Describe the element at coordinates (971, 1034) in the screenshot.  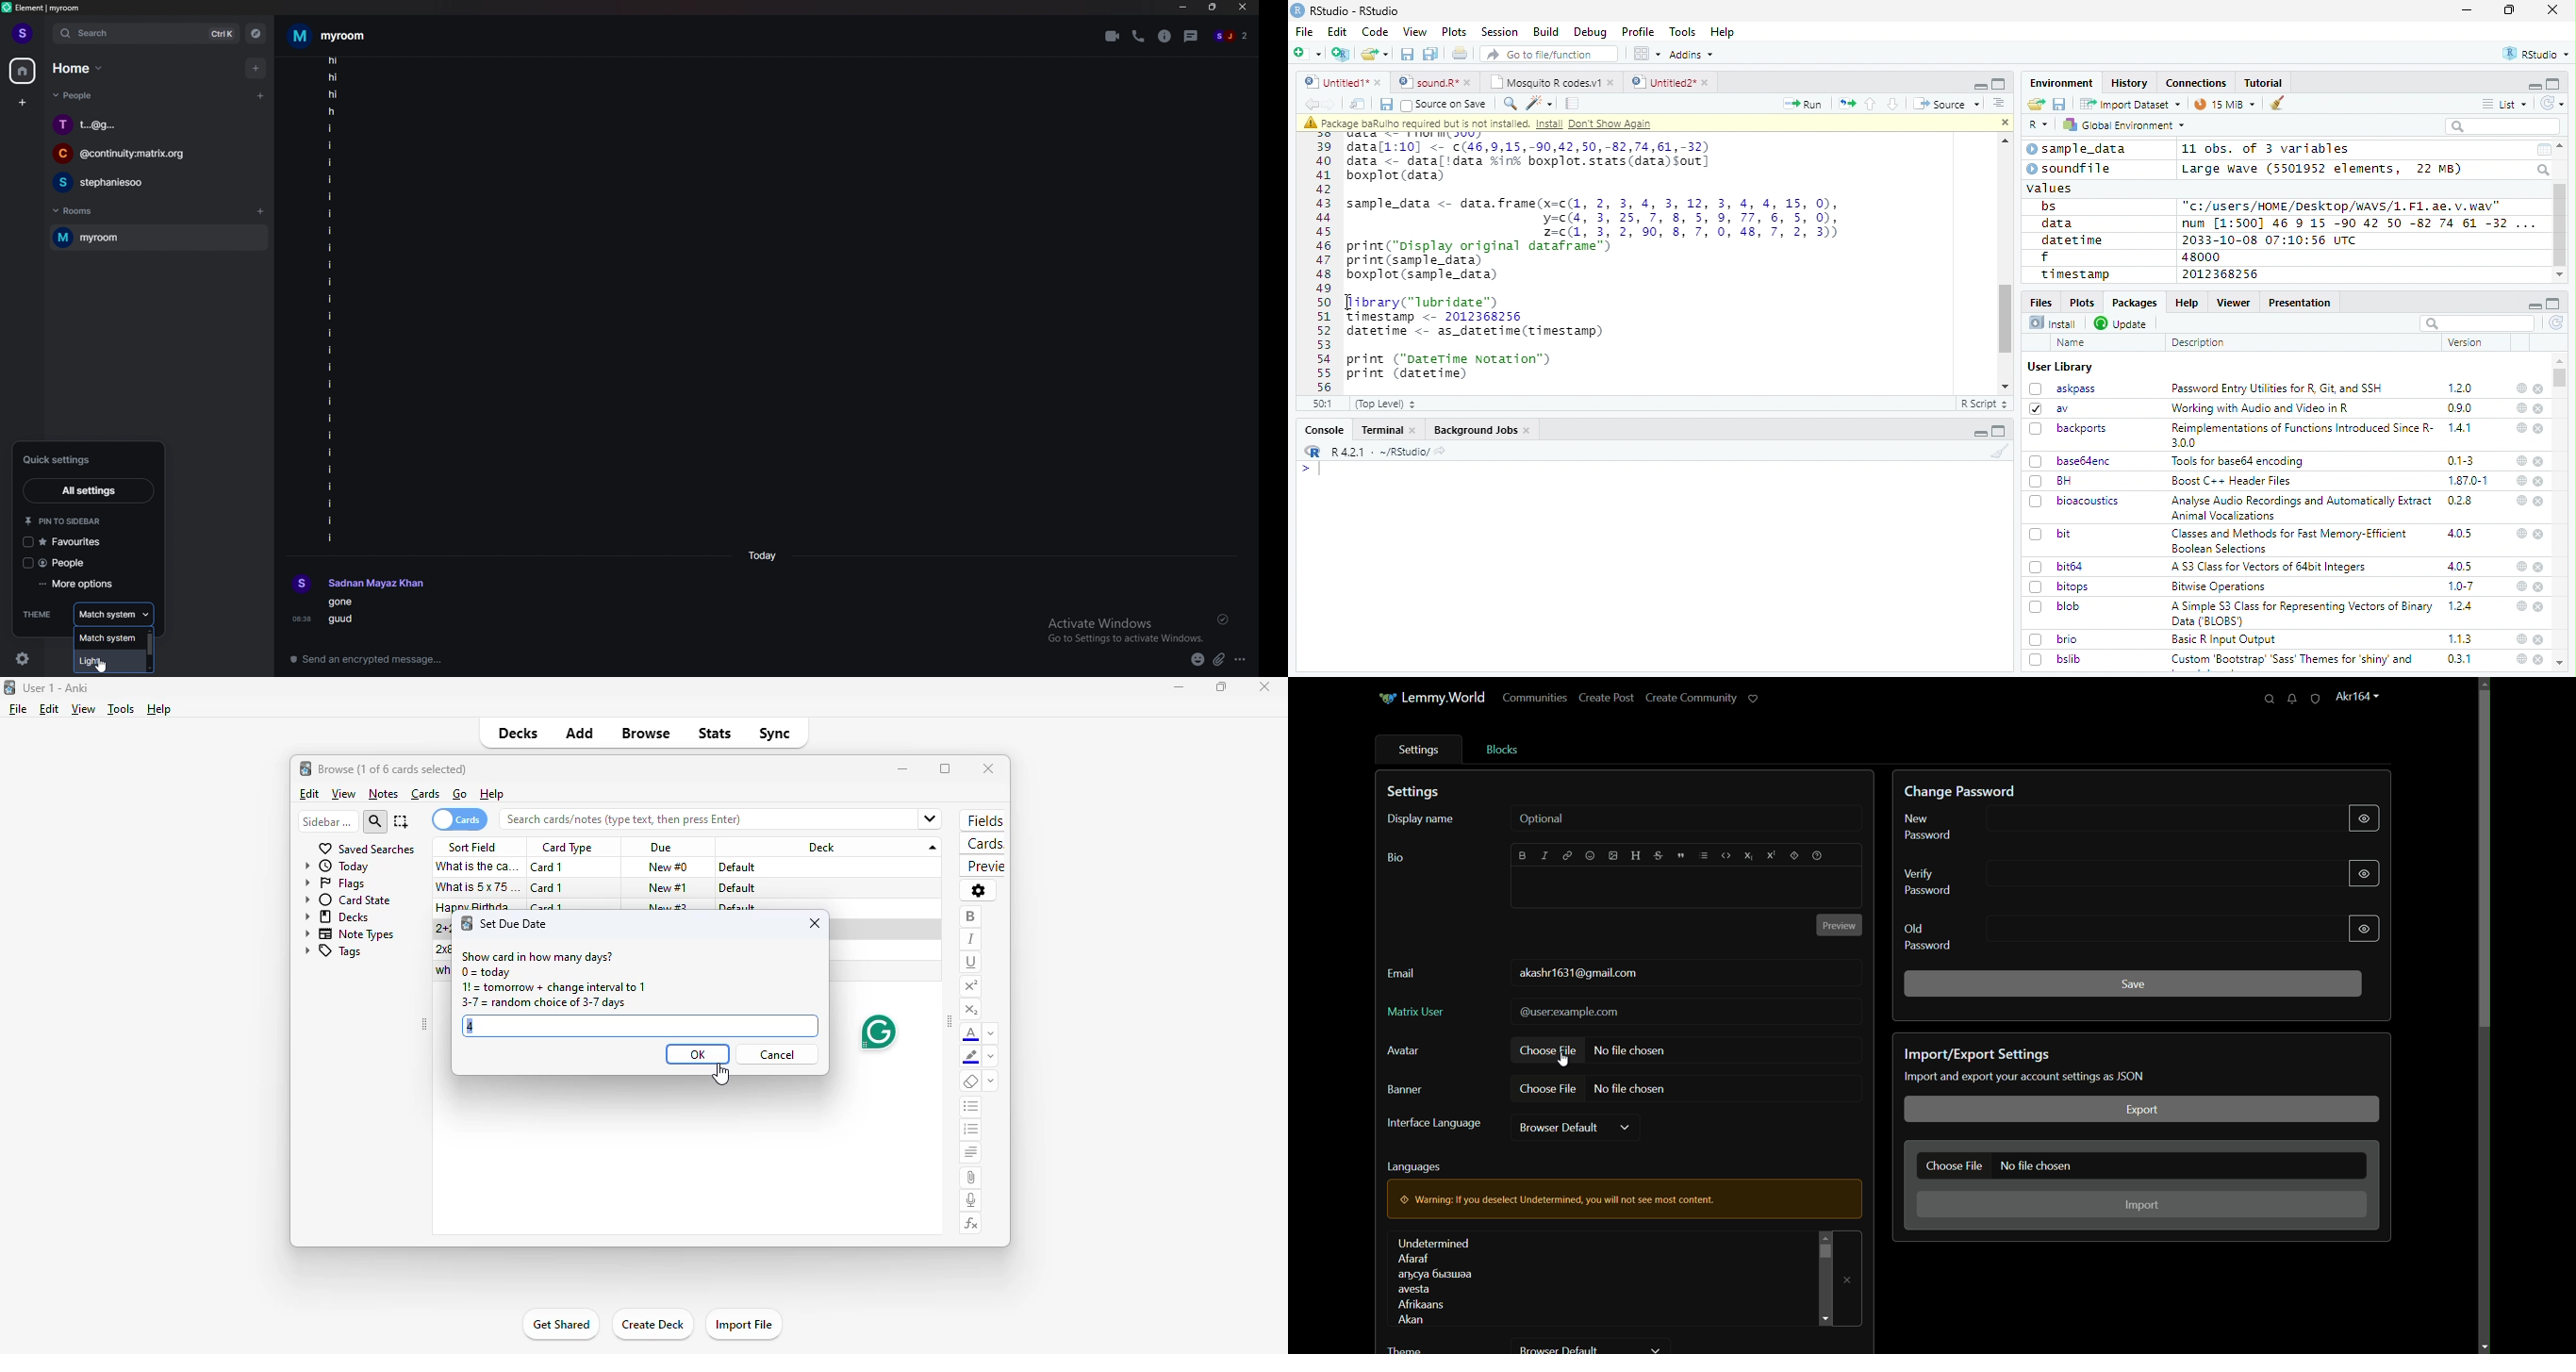
I see `text color` at that location.